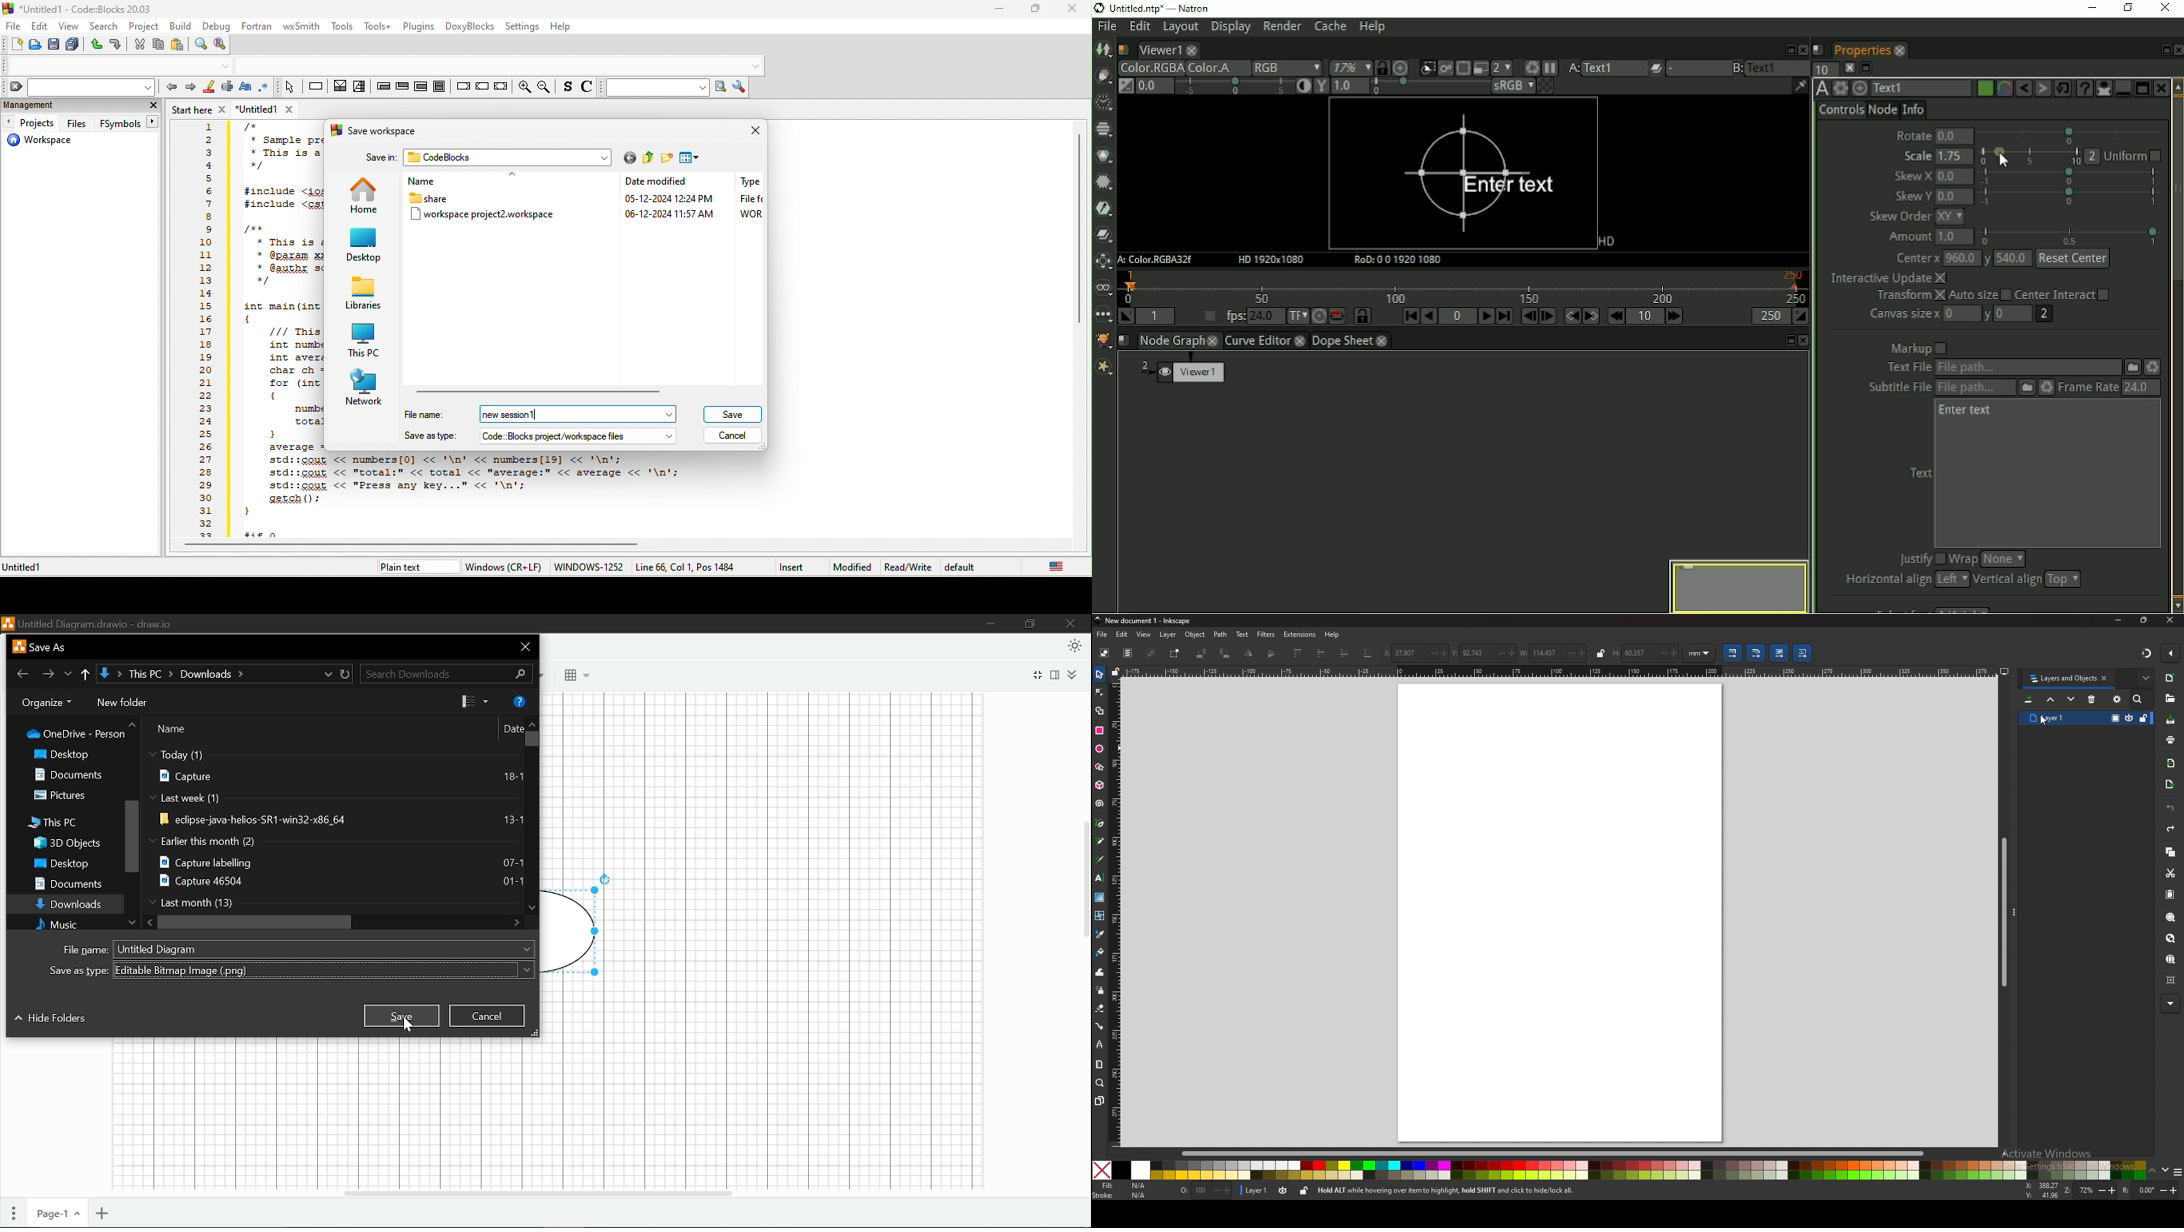 Image resolution: width=2184 pixels, height=1232 pixels. I want to click on 3D objects, so click(66, 843).